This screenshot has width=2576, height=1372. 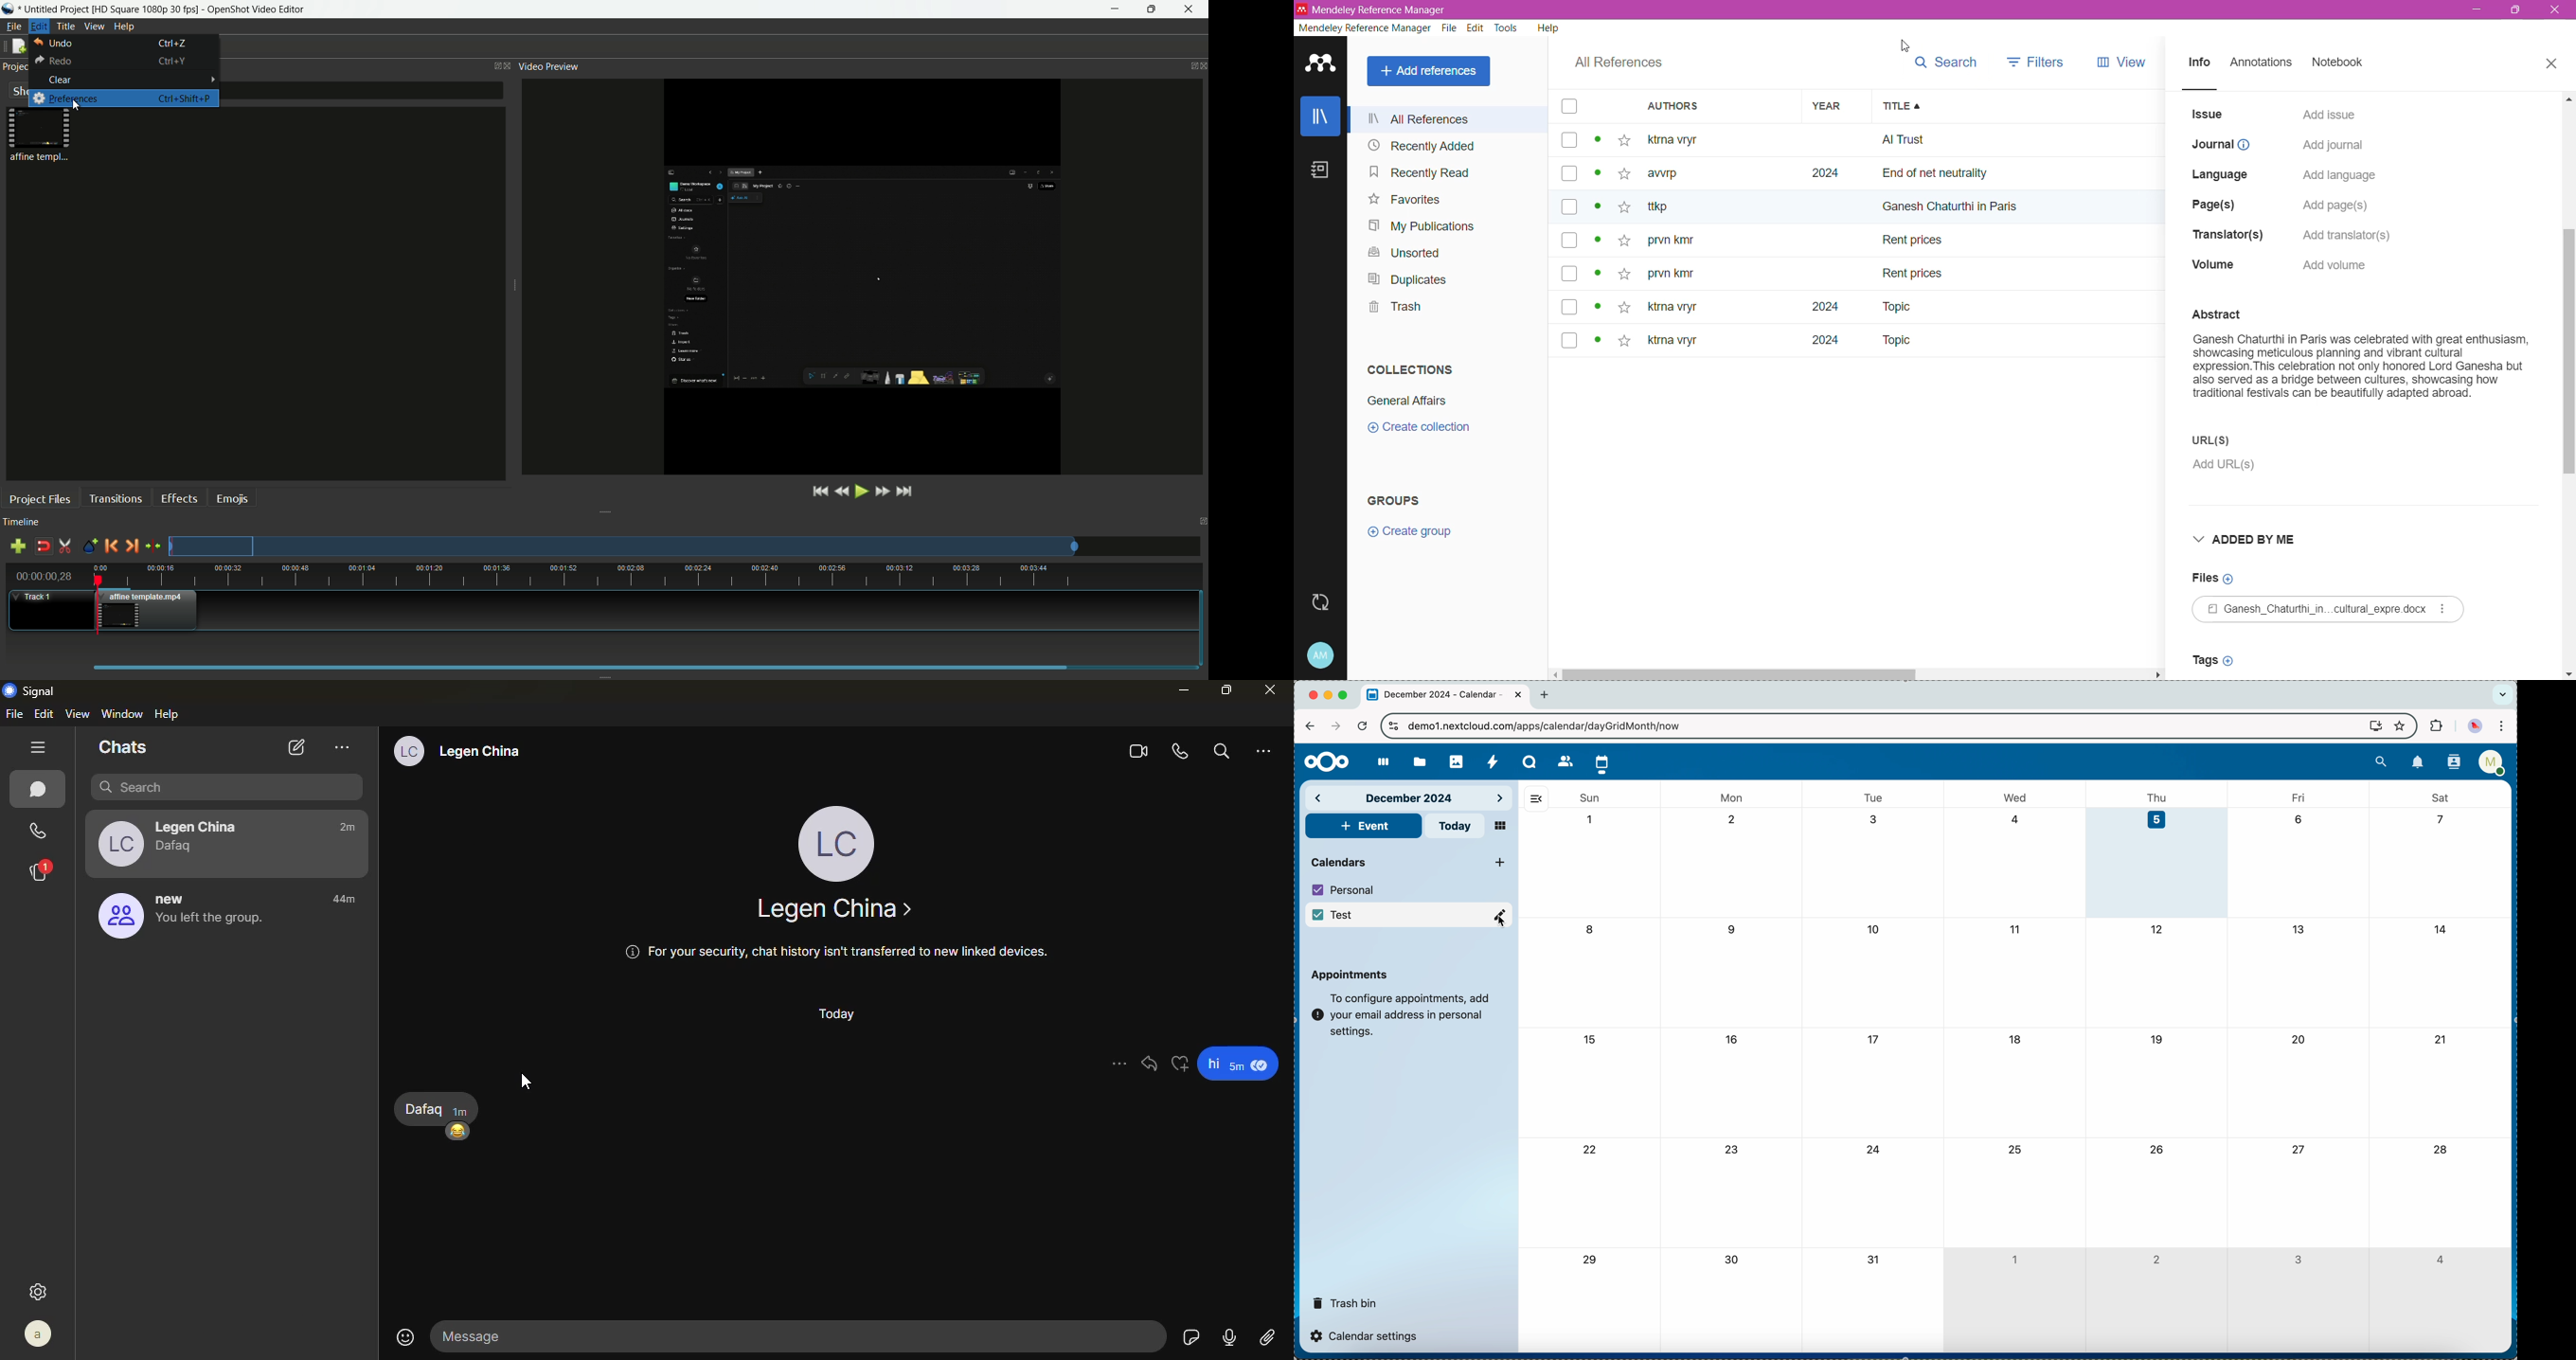 I want to click on calls, so click(x=34, y=831).